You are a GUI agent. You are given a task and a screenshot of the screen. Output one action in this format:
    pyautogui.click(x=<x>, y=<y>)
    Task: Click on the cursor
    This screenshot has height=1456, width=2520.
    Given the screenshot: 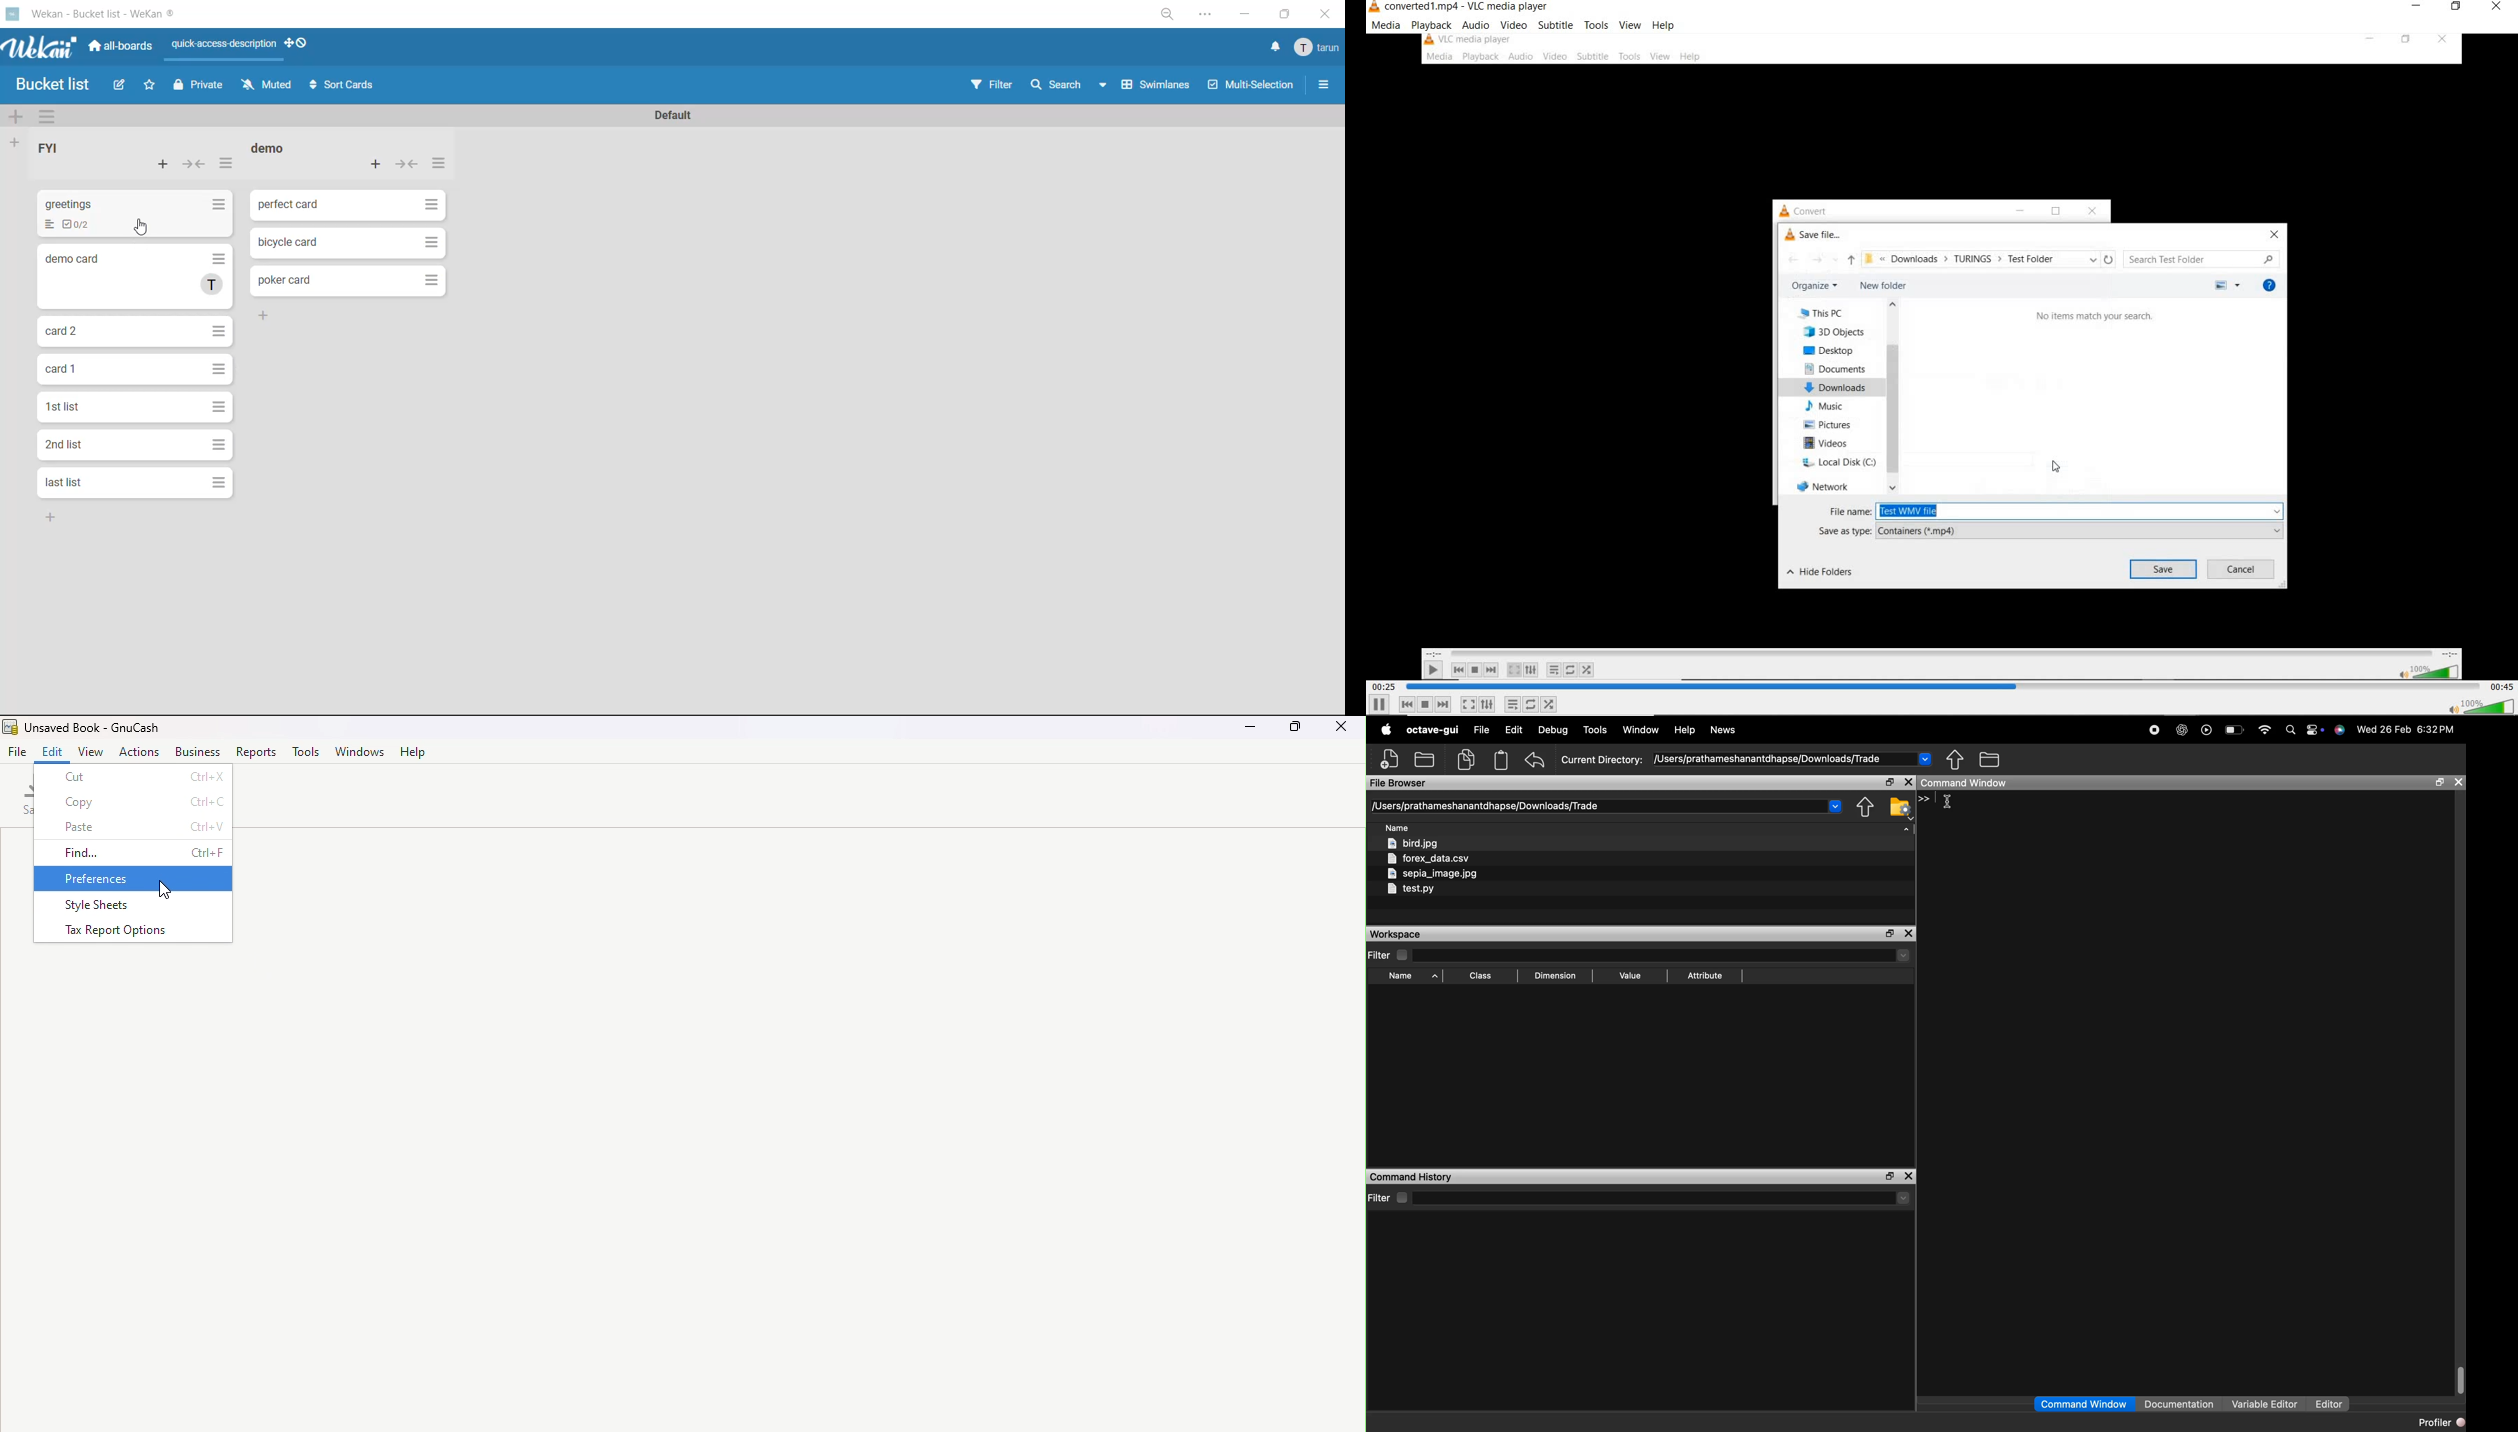 What is the action you would take?
    pyautogui.click(x=1951, y=802)
    